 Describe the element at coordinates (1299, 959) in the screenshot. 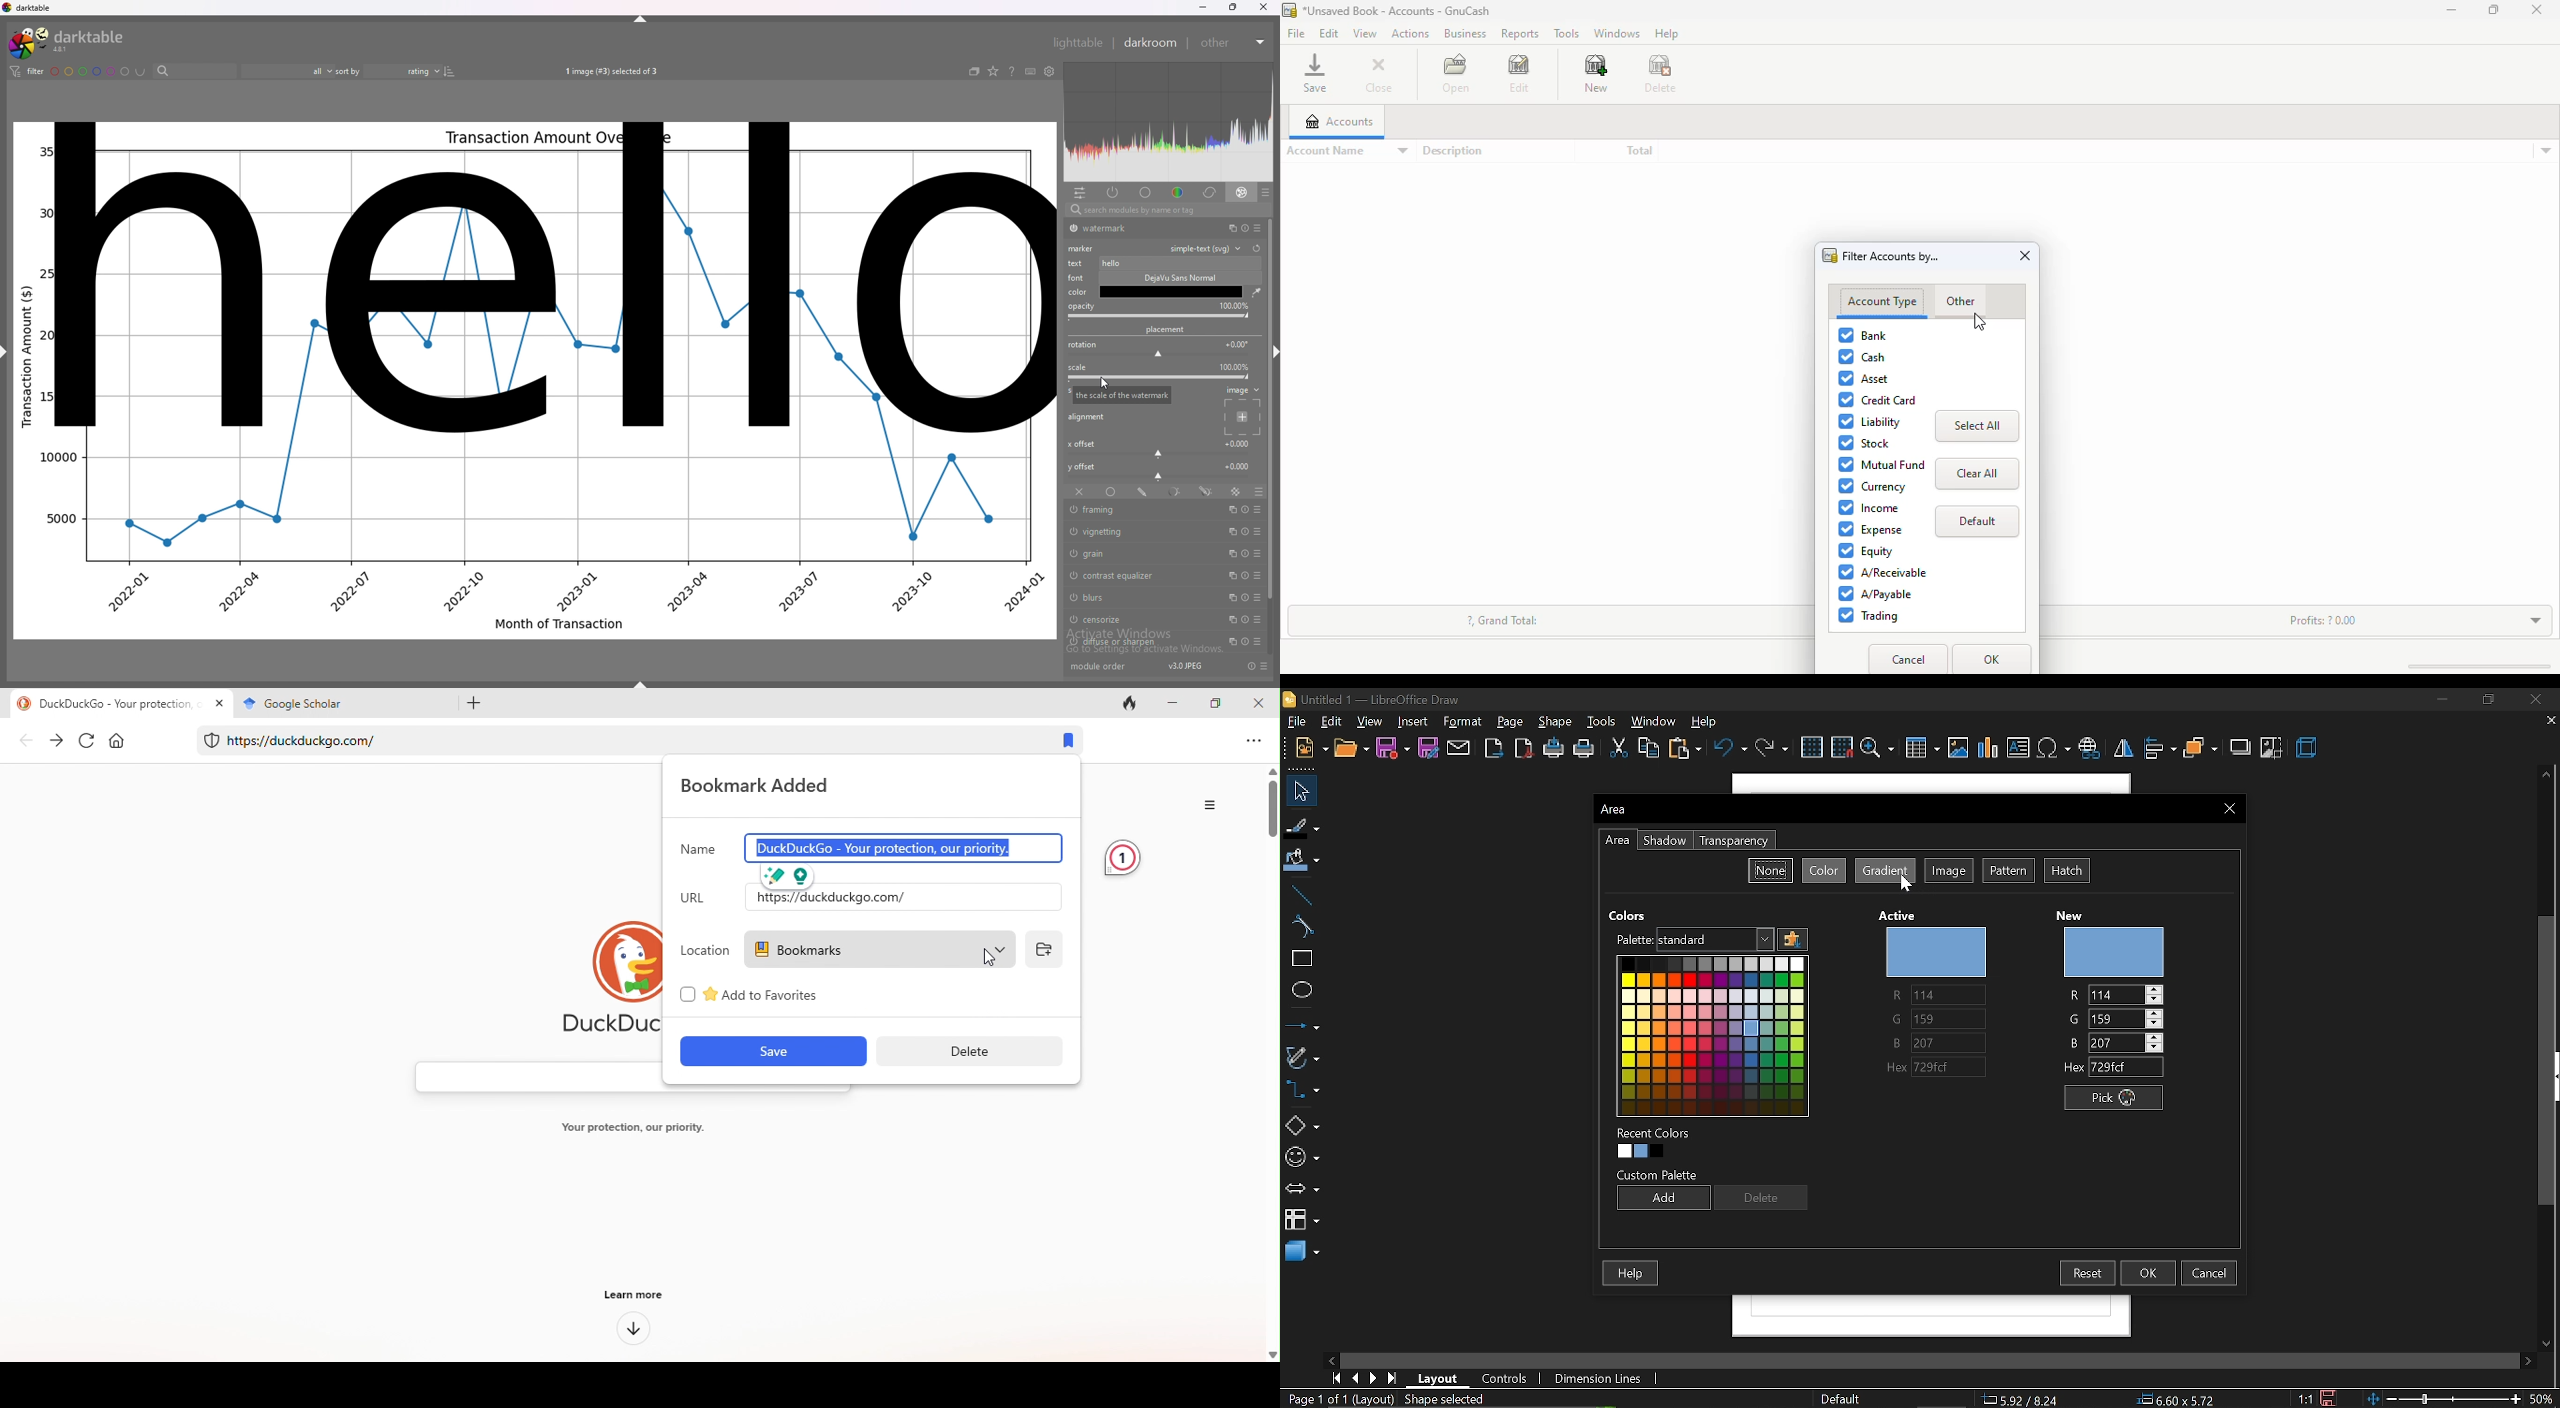

I see `rectangle` at that location.